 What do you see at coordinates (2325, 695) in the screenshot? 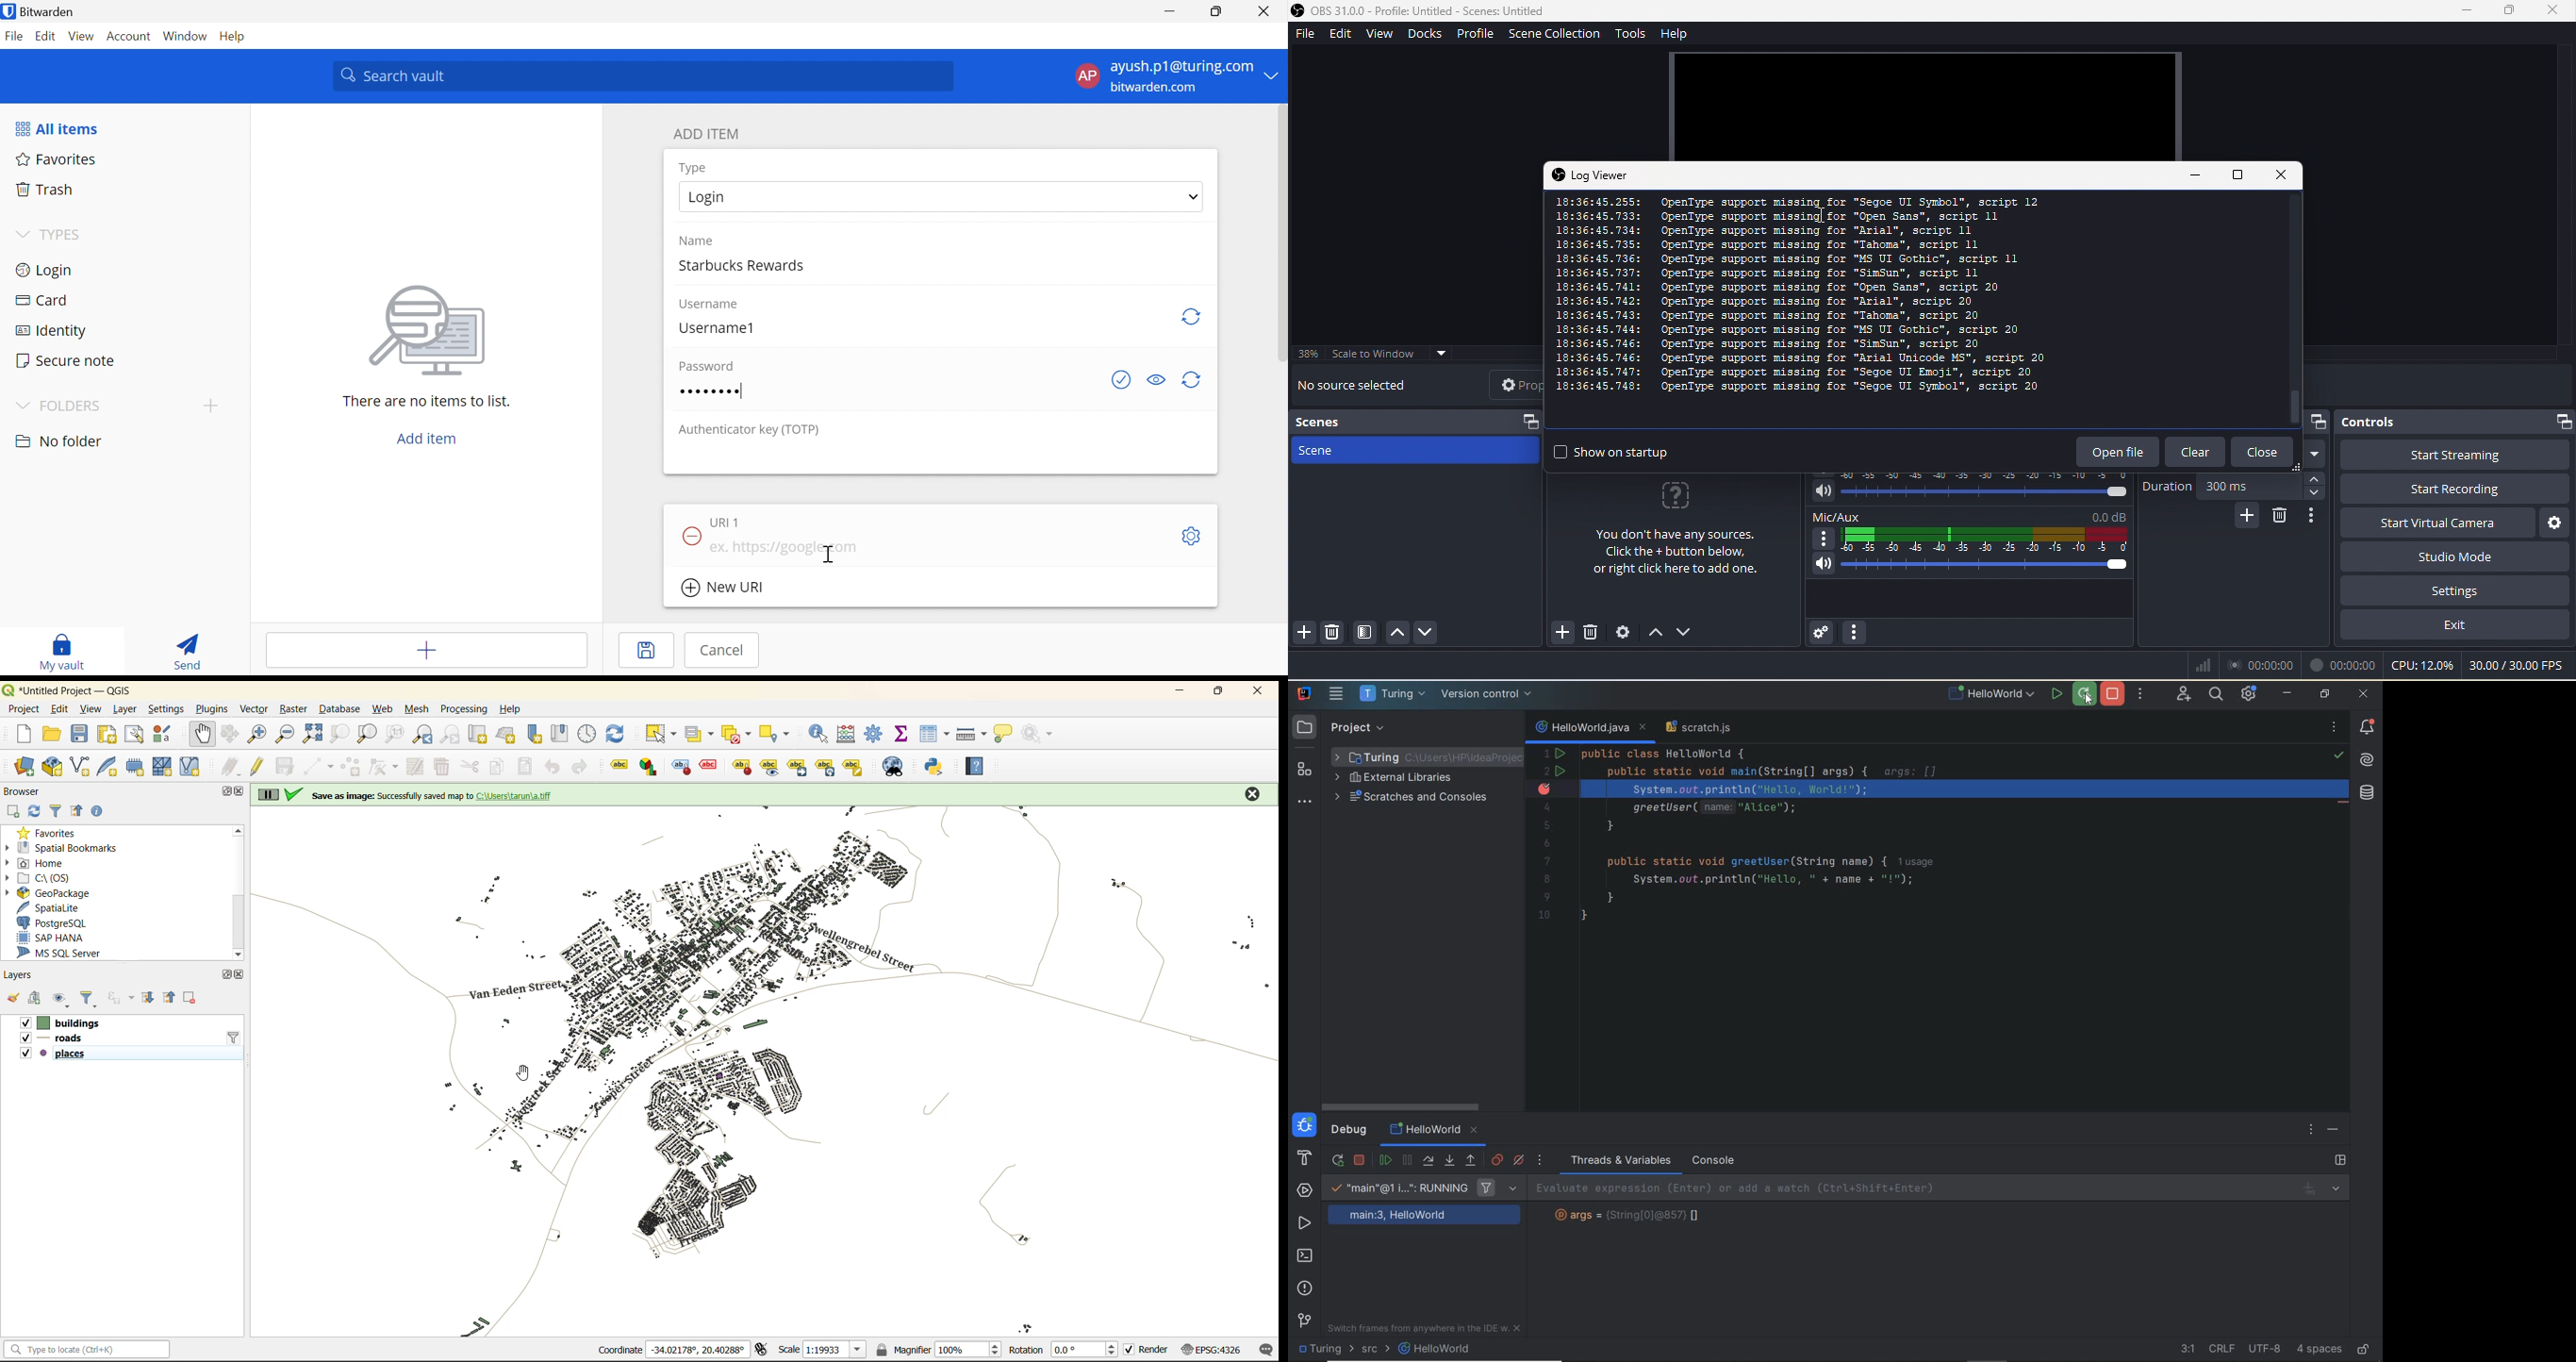
I see `restore down` at bounding box center [2325, 695].